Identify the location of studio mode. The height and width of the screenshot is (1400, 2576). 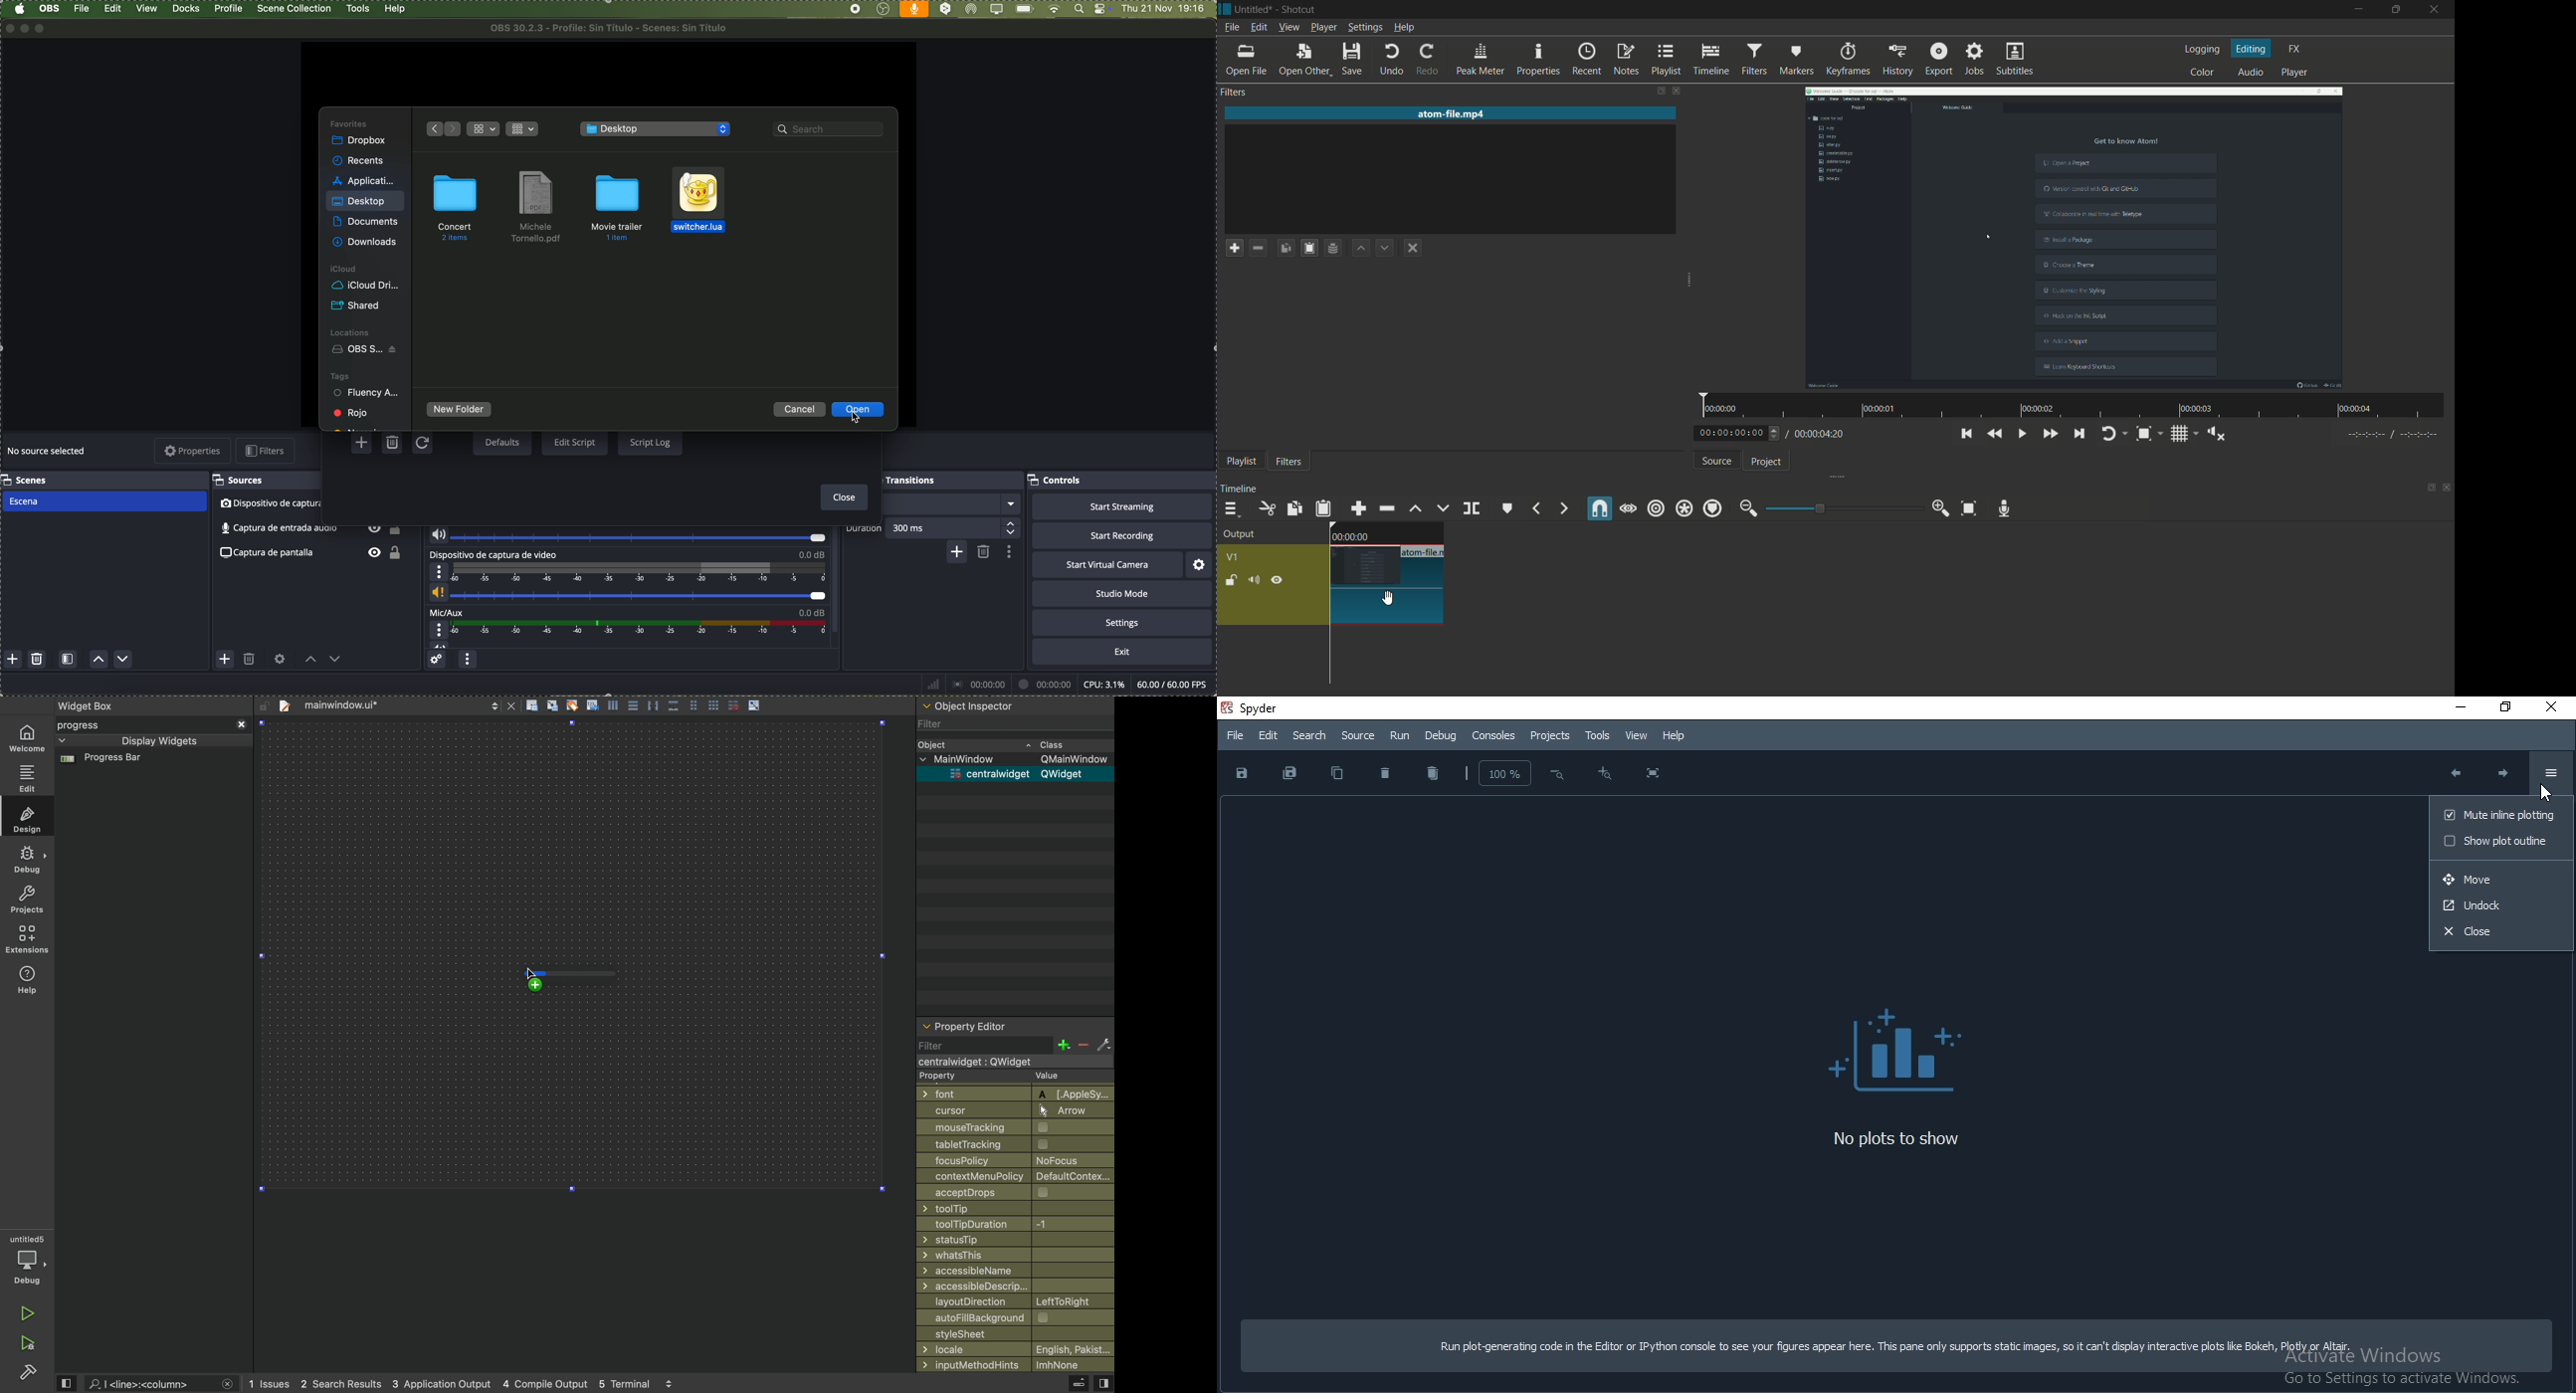
(1123, 594).